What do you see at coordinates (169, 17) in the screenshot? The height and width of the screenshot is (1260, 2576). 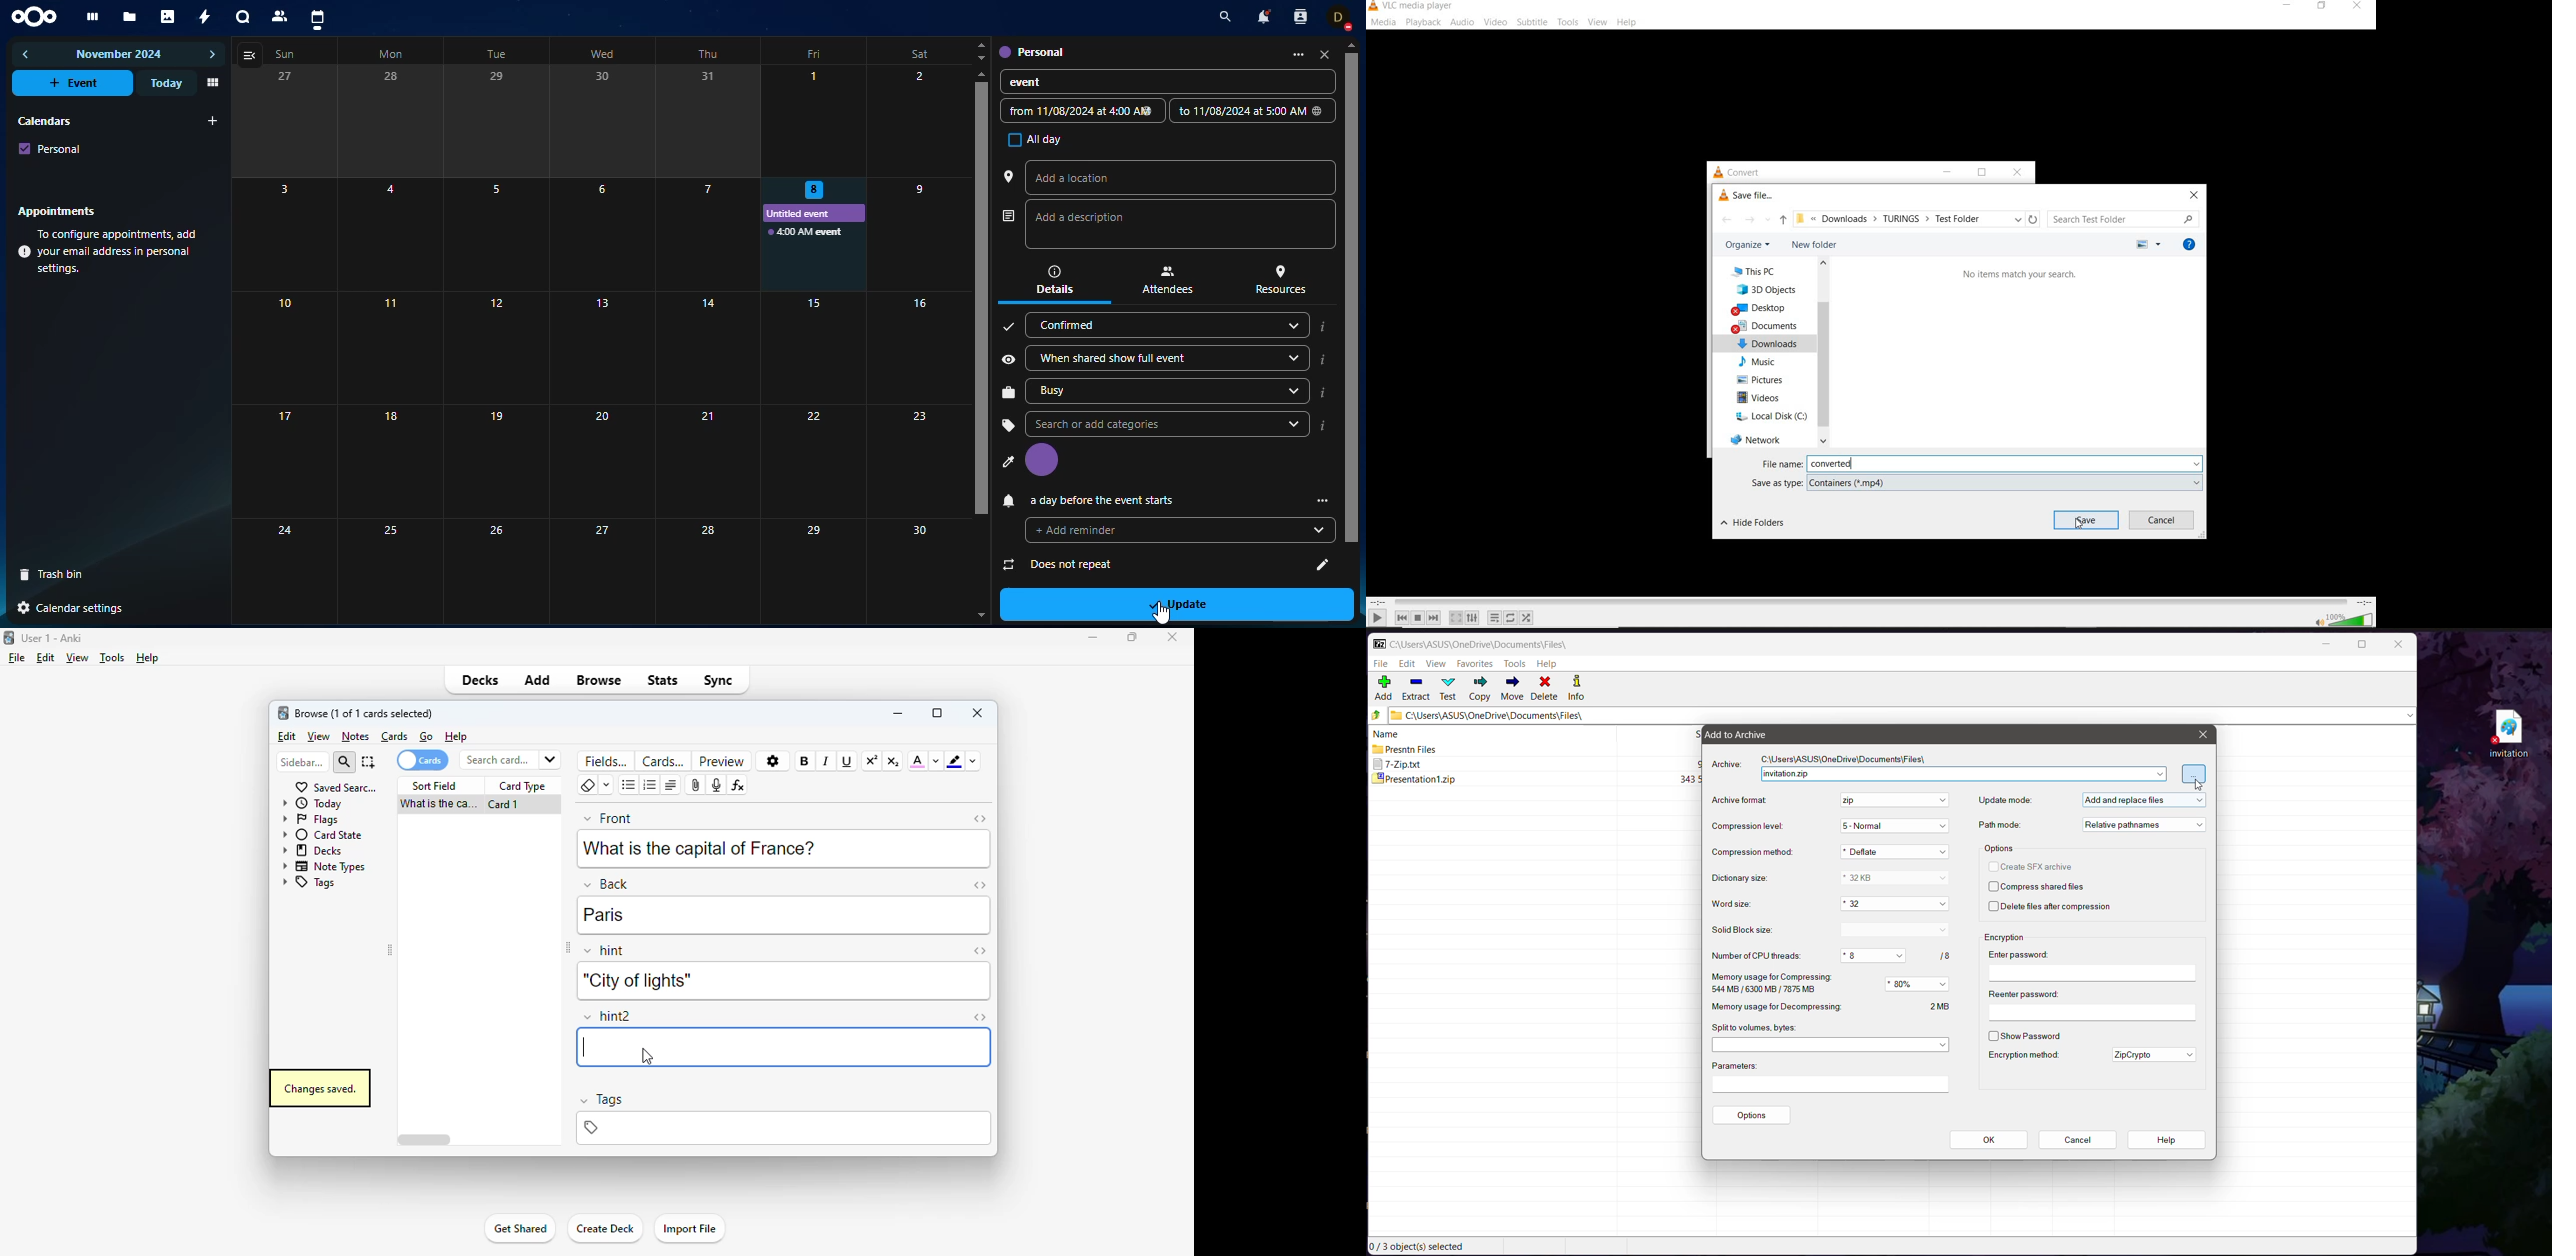 I see `photos` at bounding box center [169, 17].